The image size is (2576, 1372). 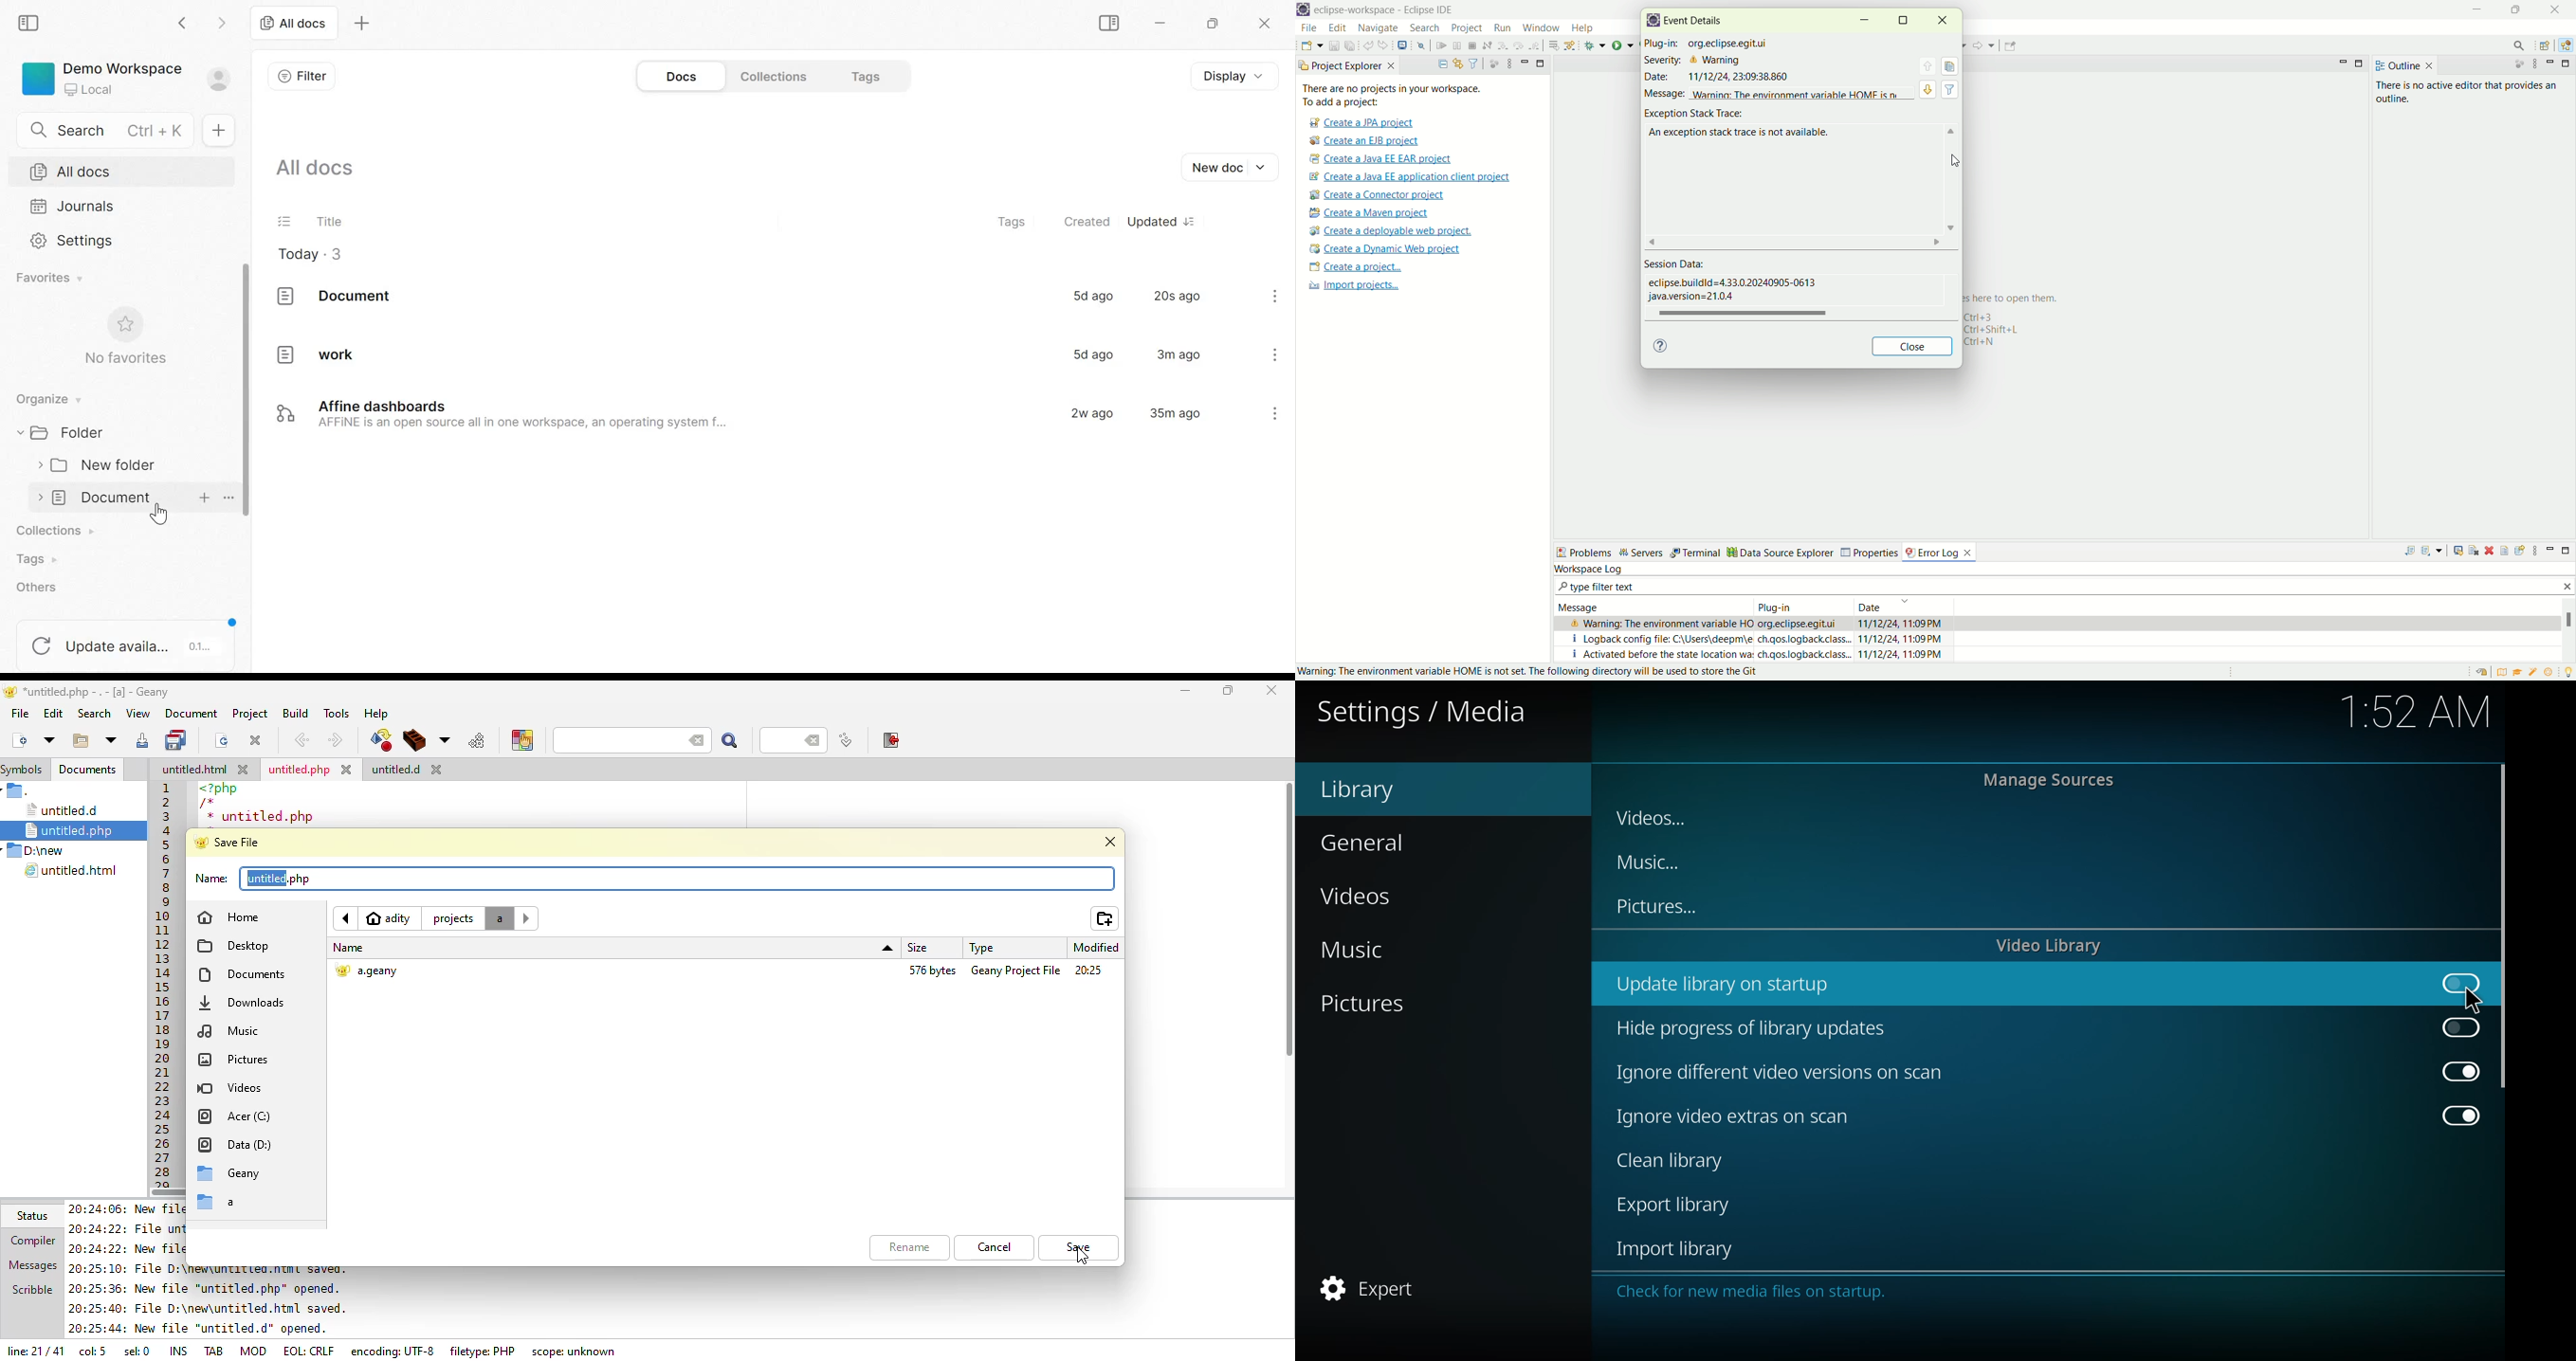 What do you see at coordinates (1784, 605) in the screenshot?
I see `Plug in` at bounding box center [1784, 605].